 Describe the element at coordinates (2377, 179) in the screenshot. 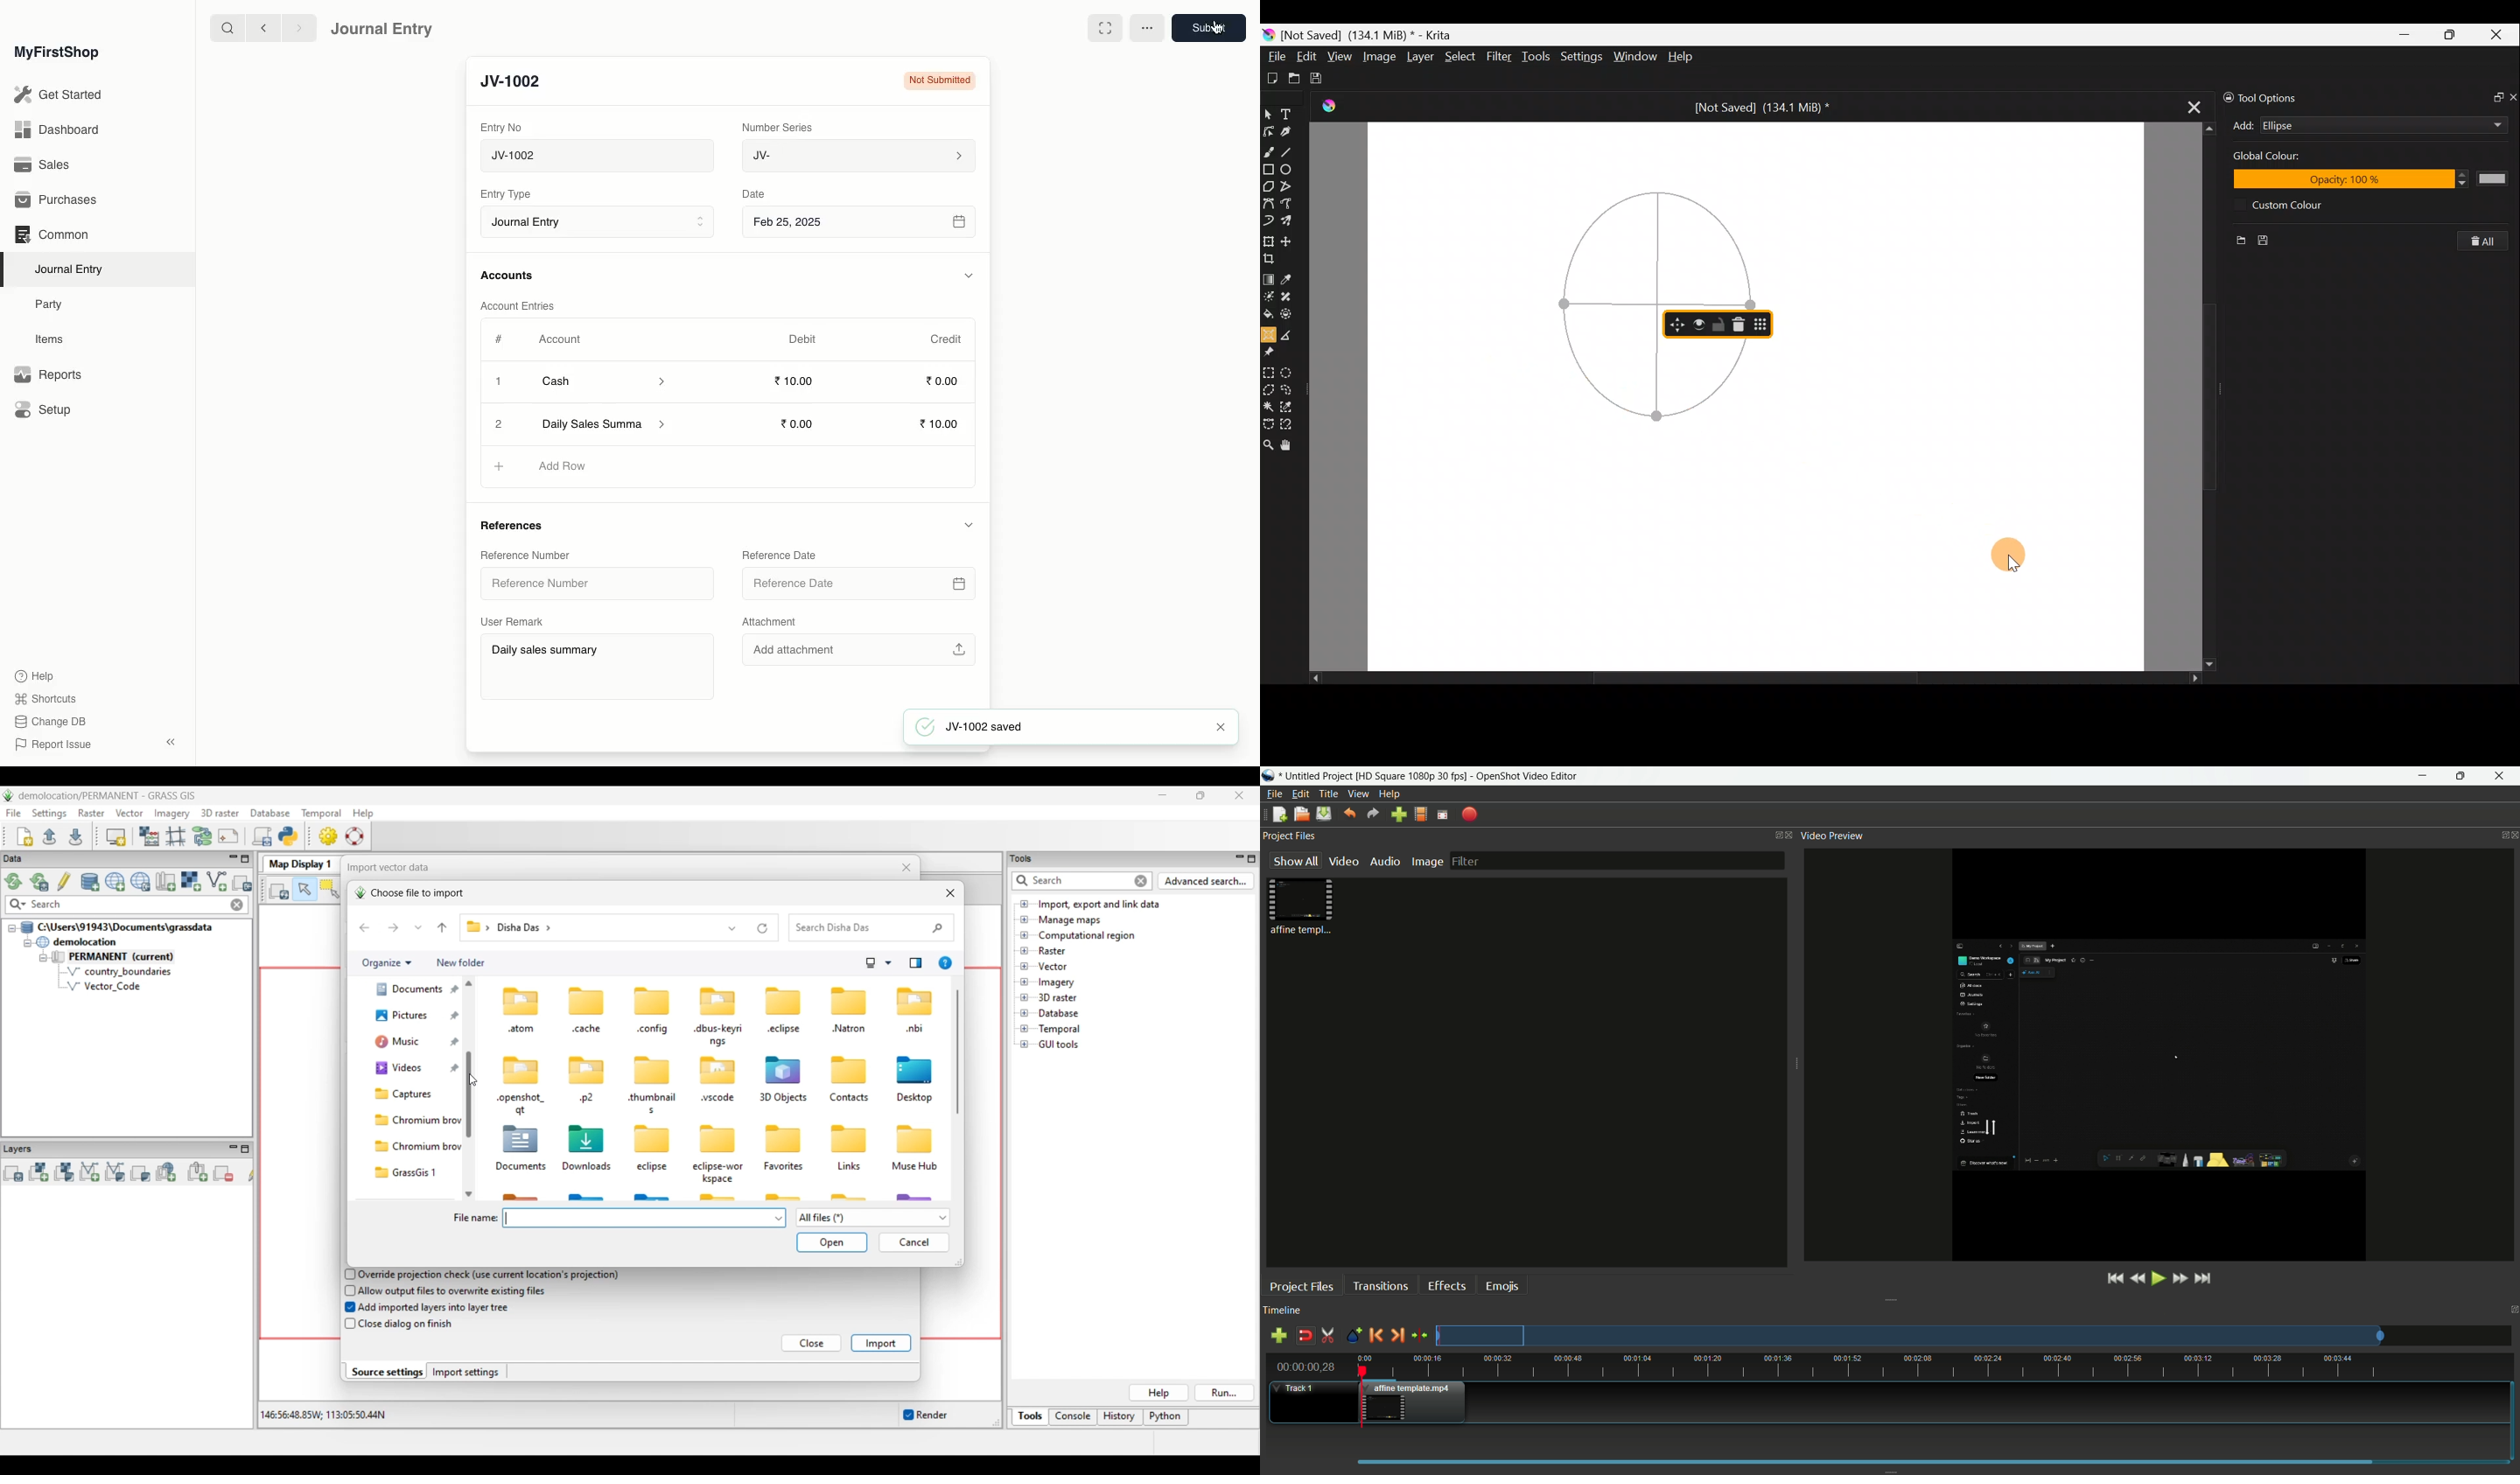

I see `Opacity:100%` at that location.